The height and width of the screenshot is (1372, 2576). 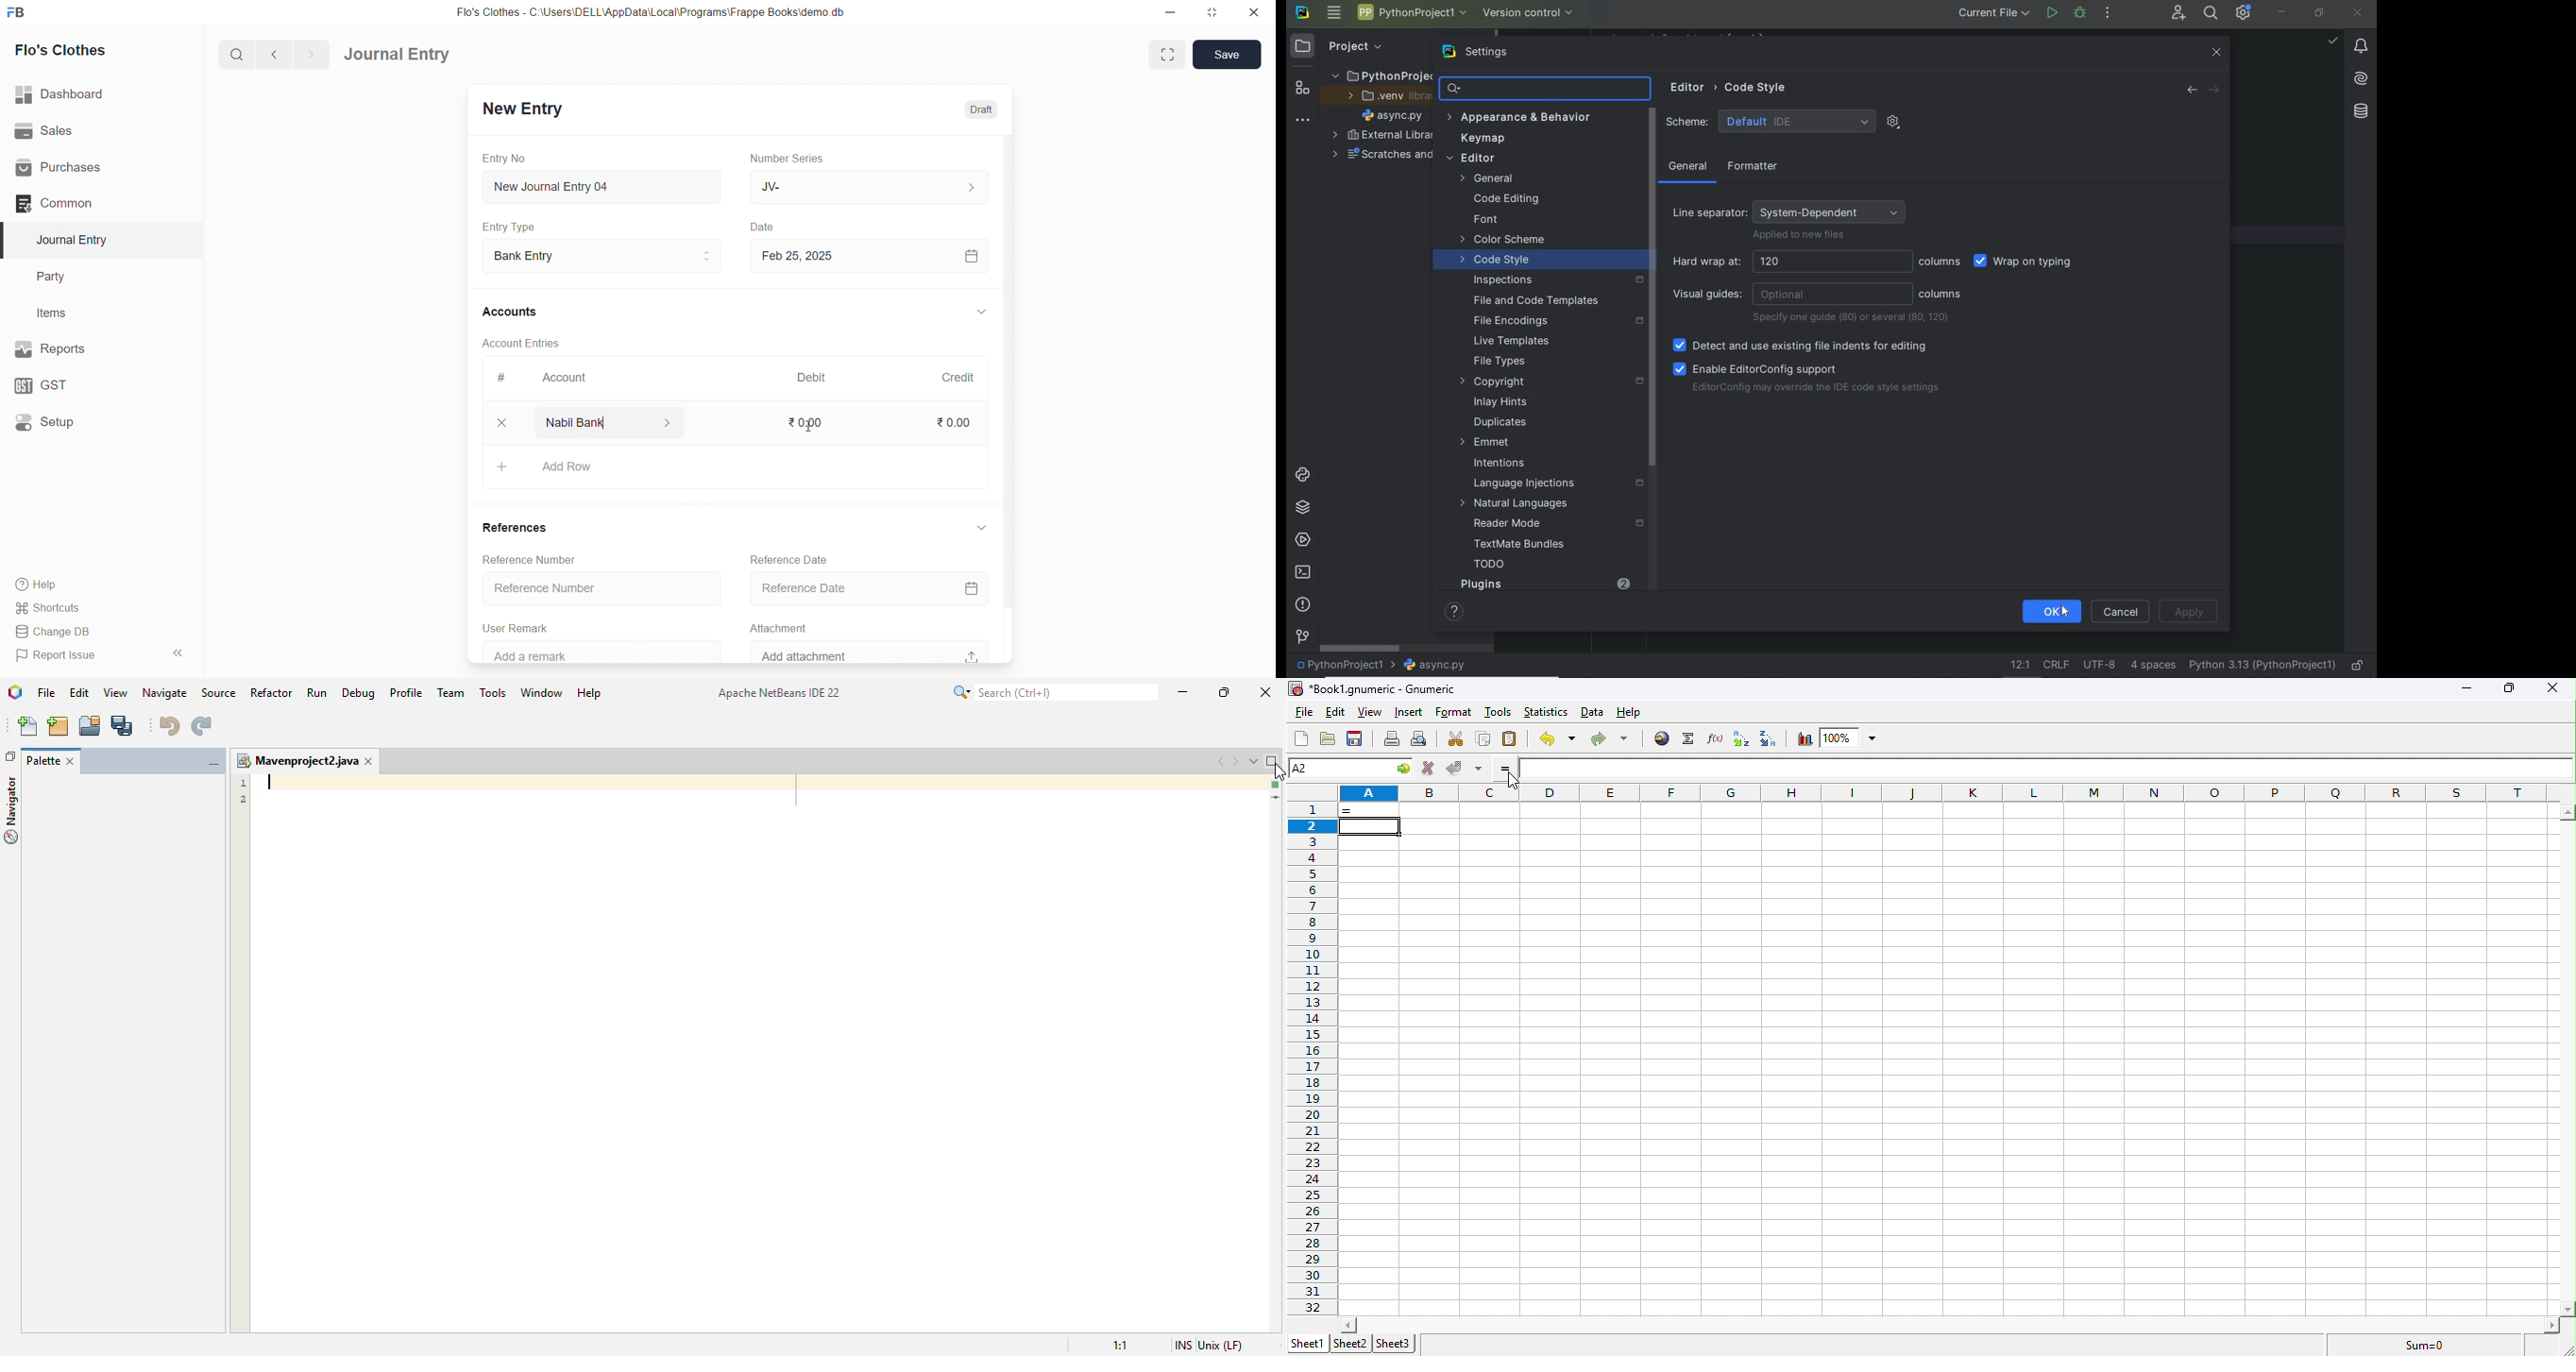 What do you see at coordinates (401, 55) in the screenshot?
I see `Journal Entry` at bounding box center [401, 55].